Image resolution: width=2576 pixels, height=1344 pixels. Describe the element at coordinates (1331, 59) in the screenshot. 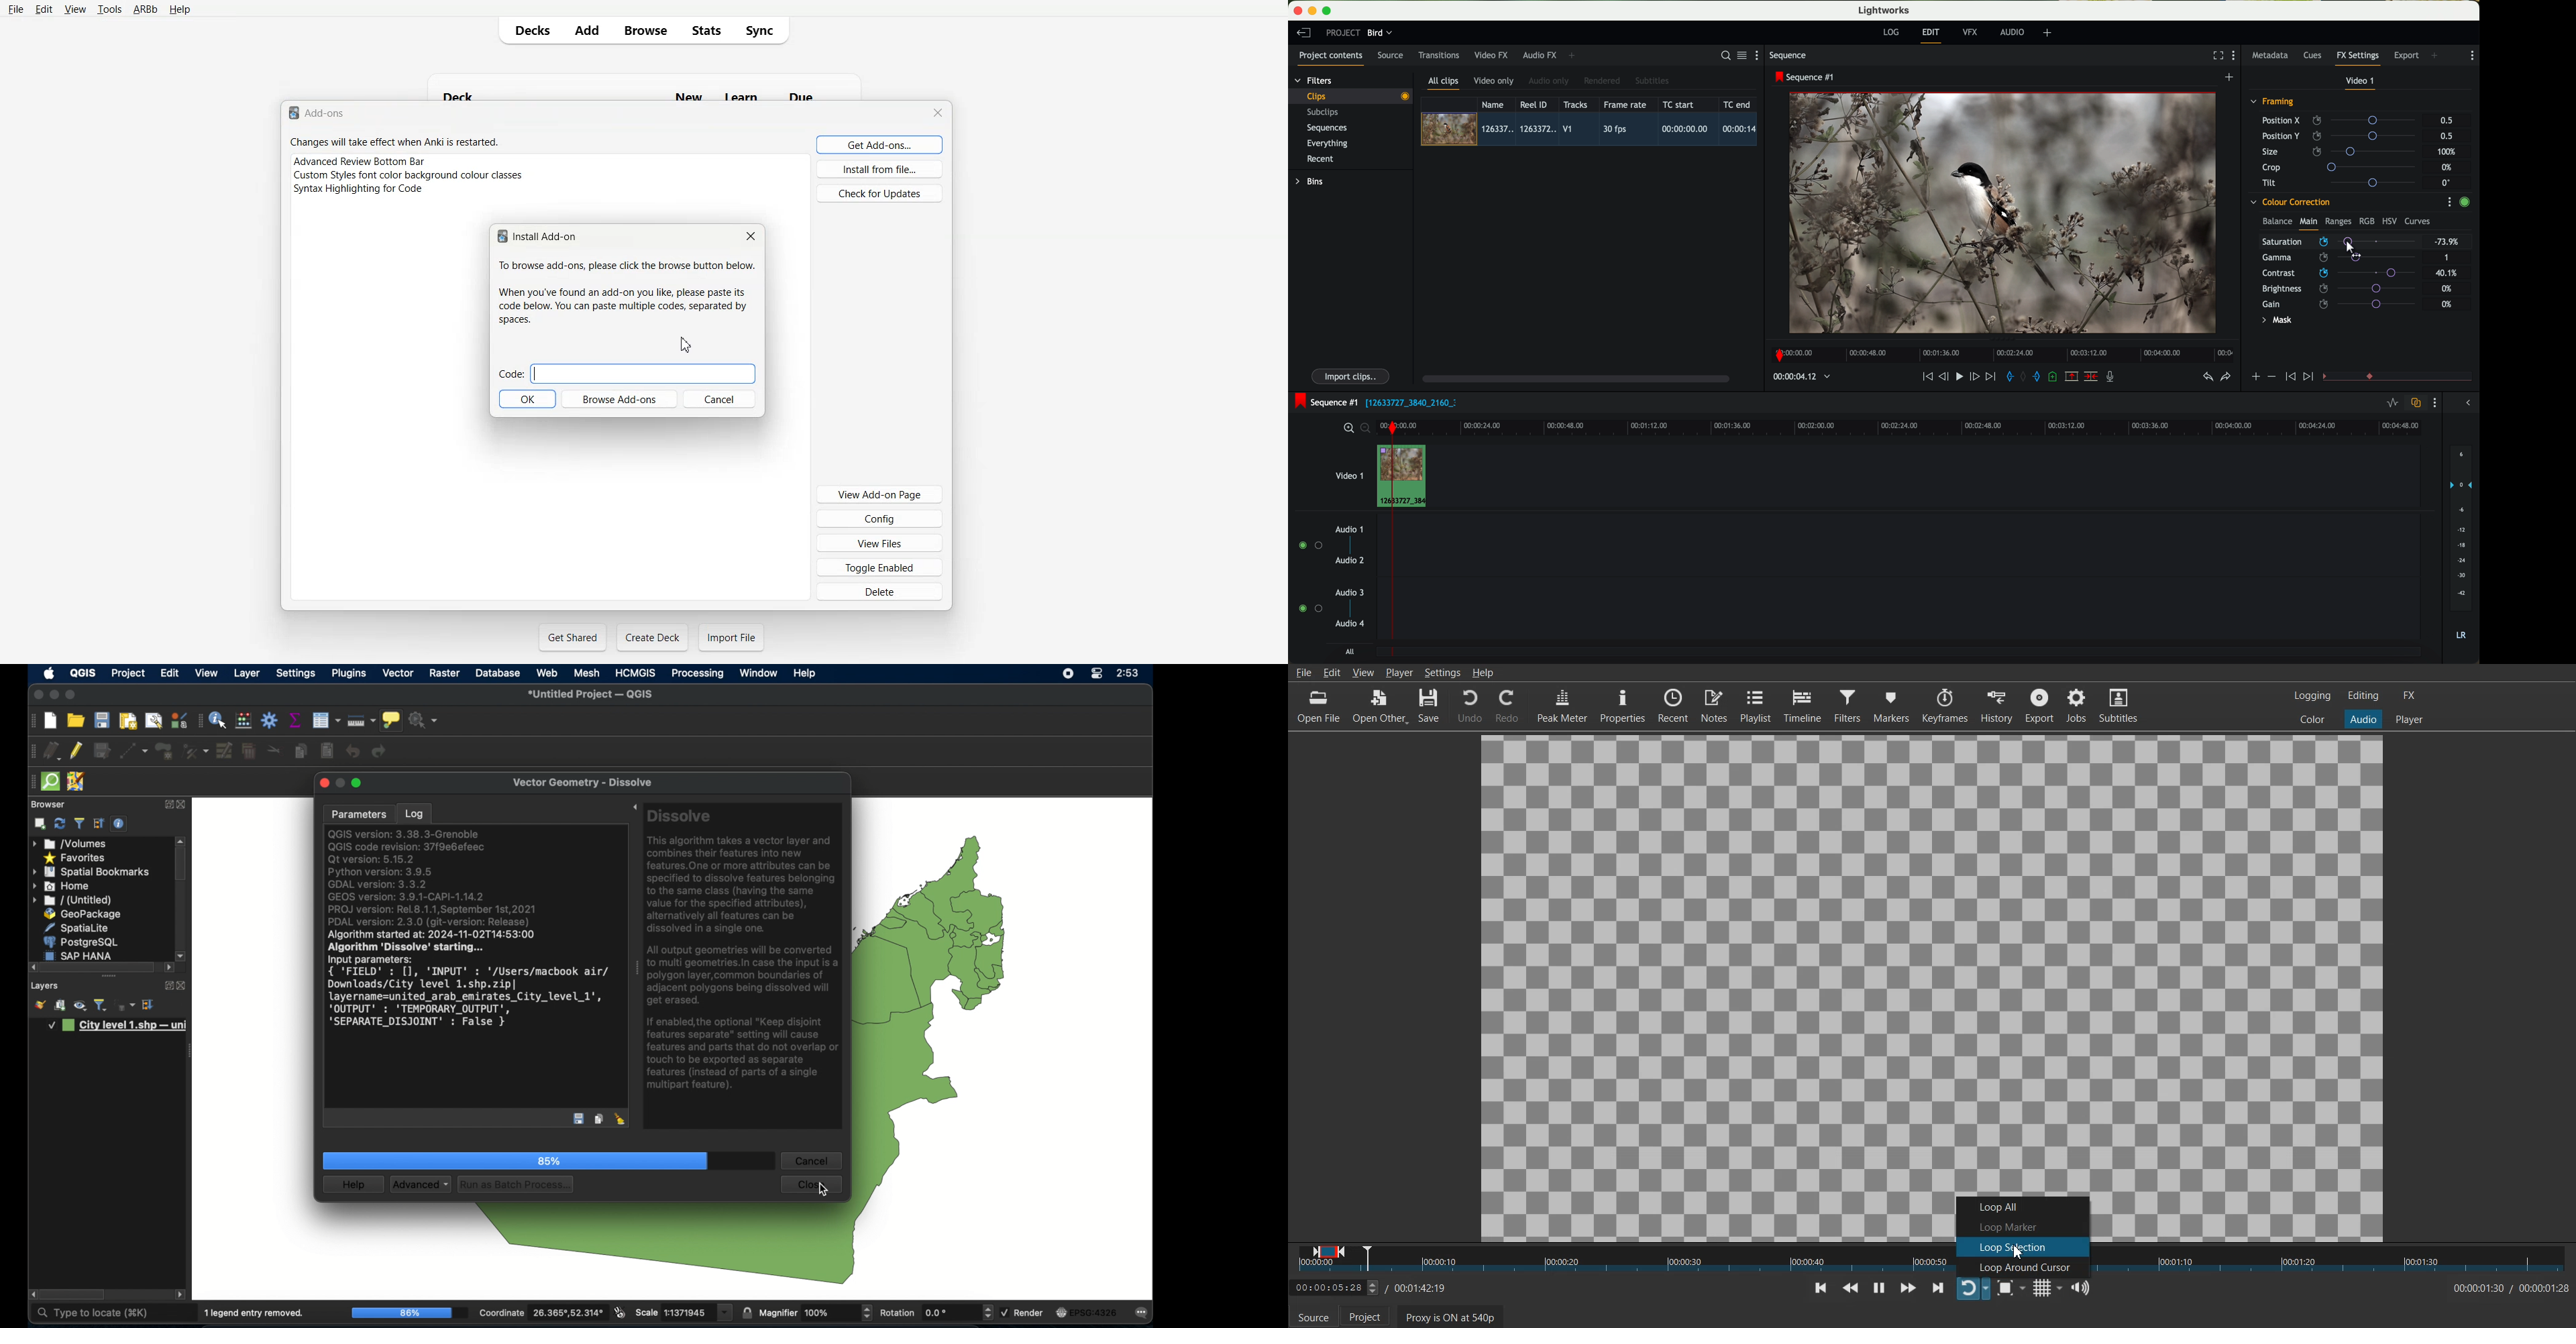

I see `project contents` at that location.